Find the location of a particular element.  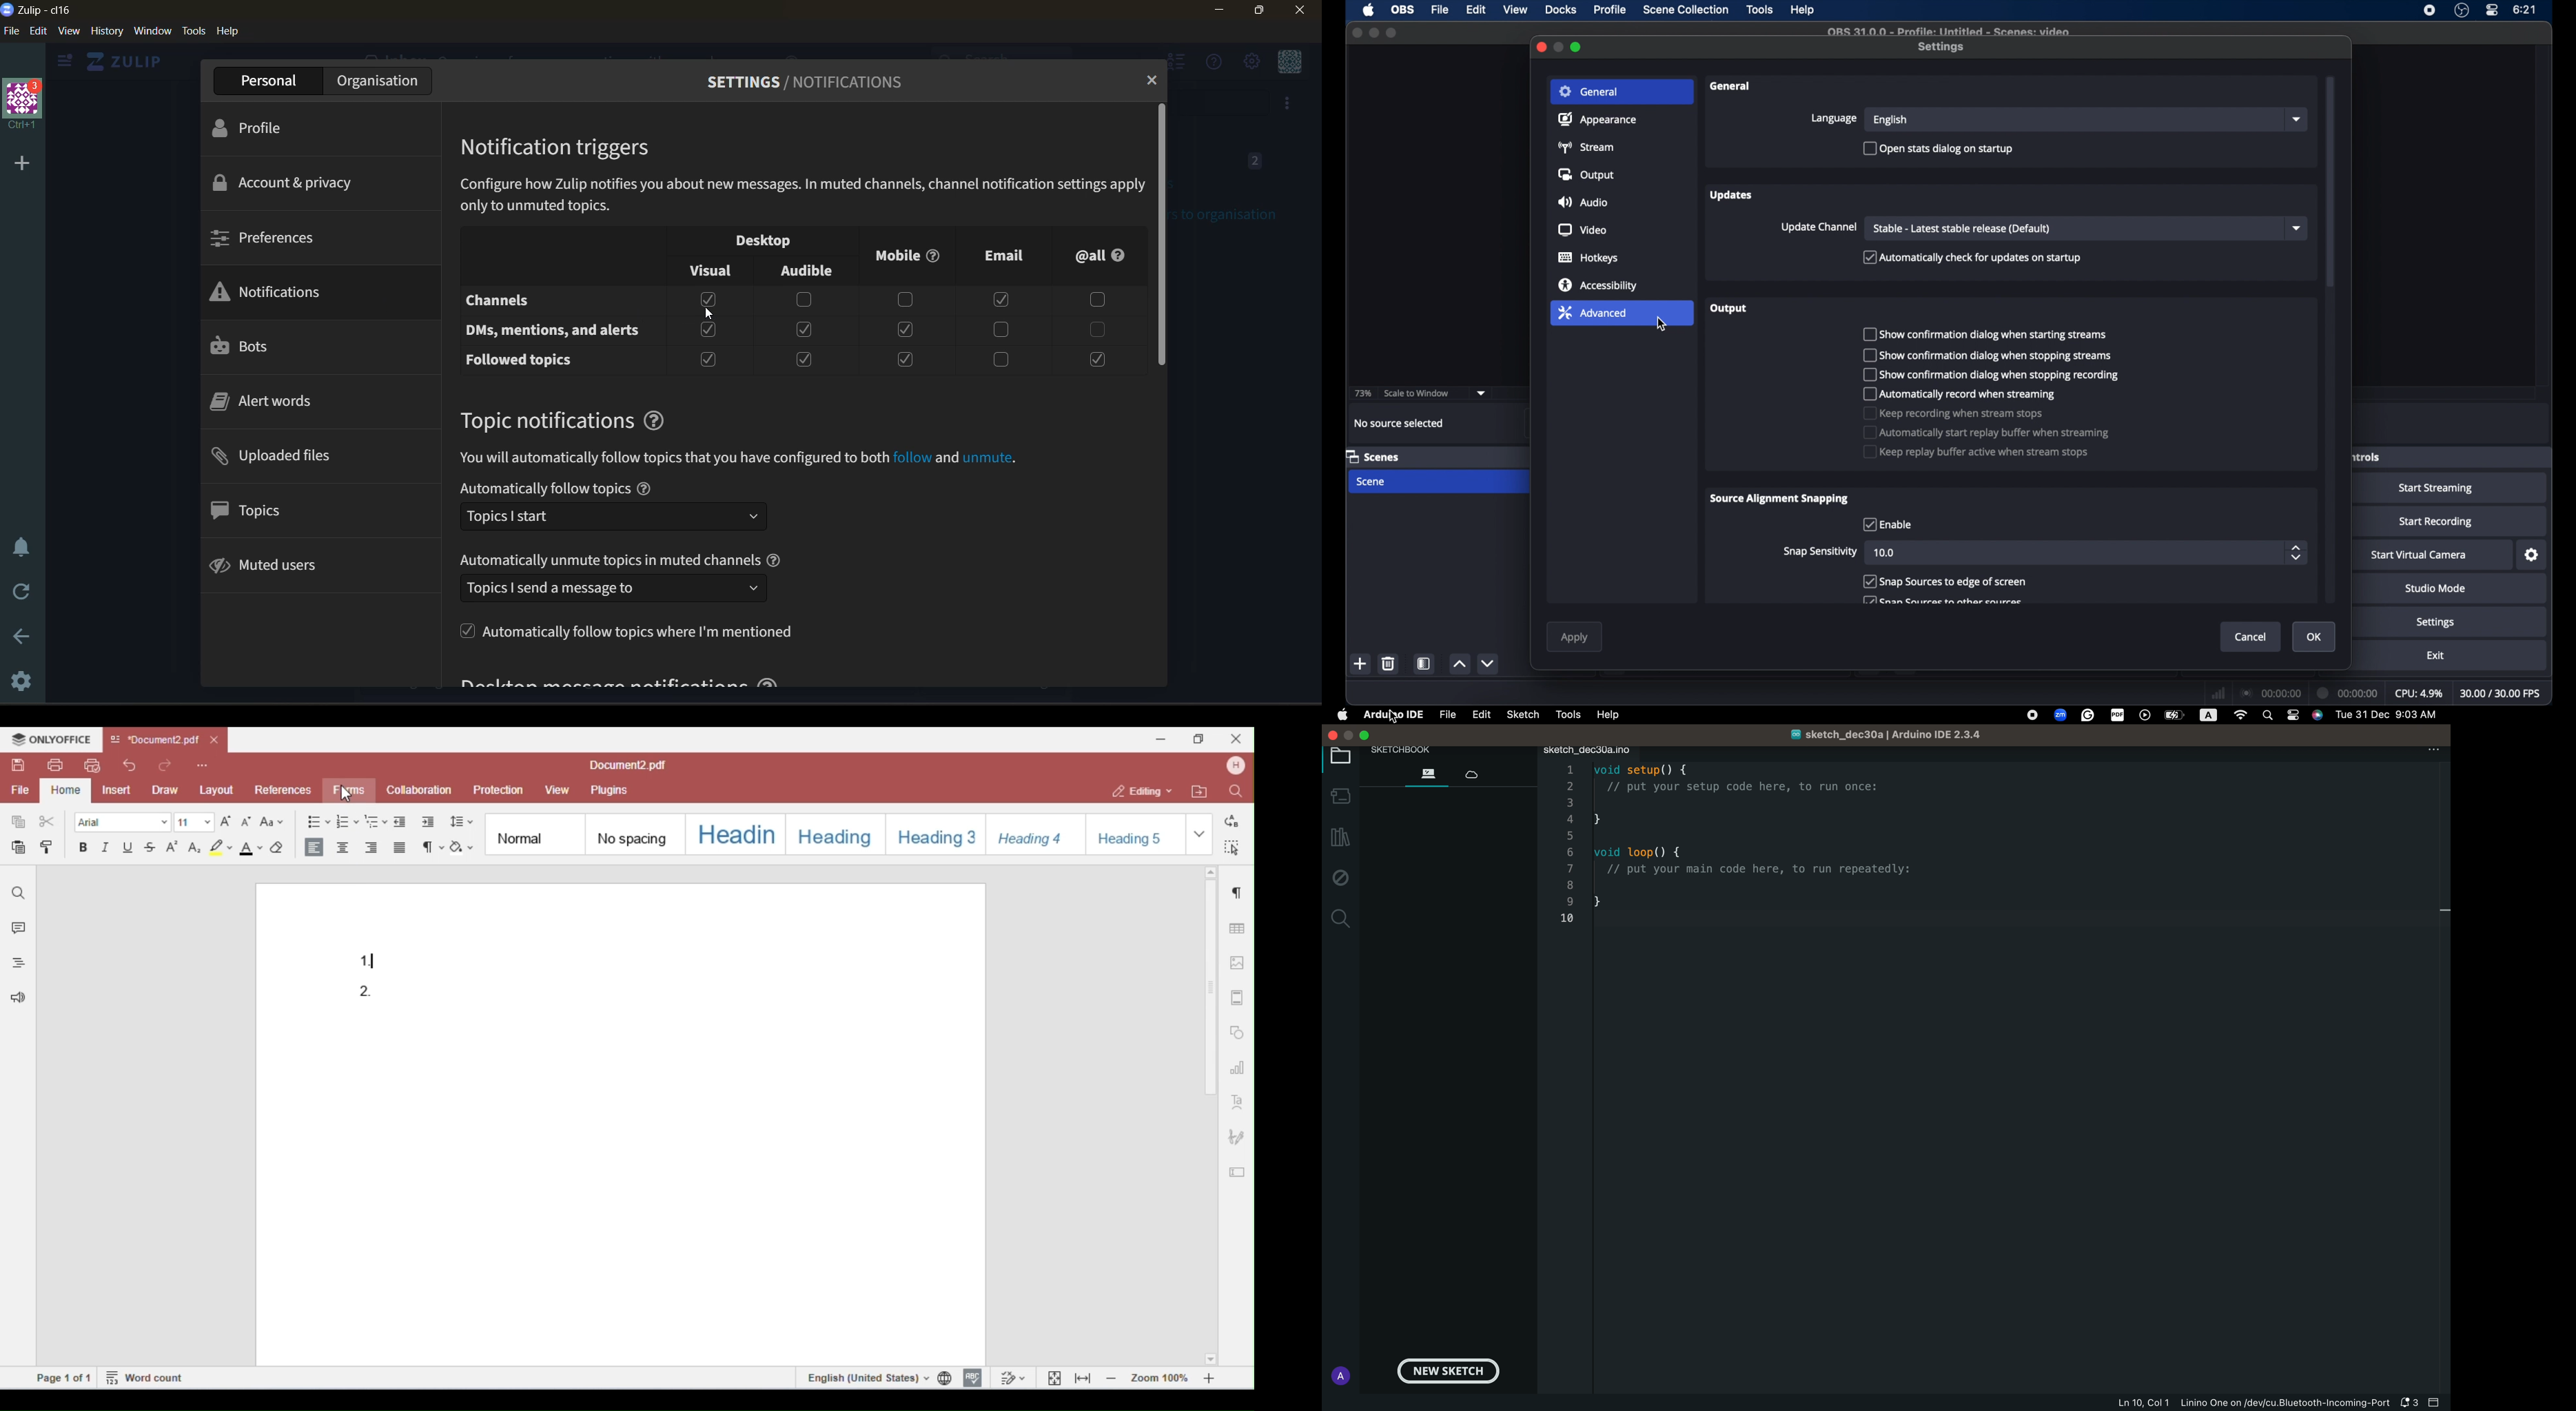

settings is located at coordinates (2533, 555).